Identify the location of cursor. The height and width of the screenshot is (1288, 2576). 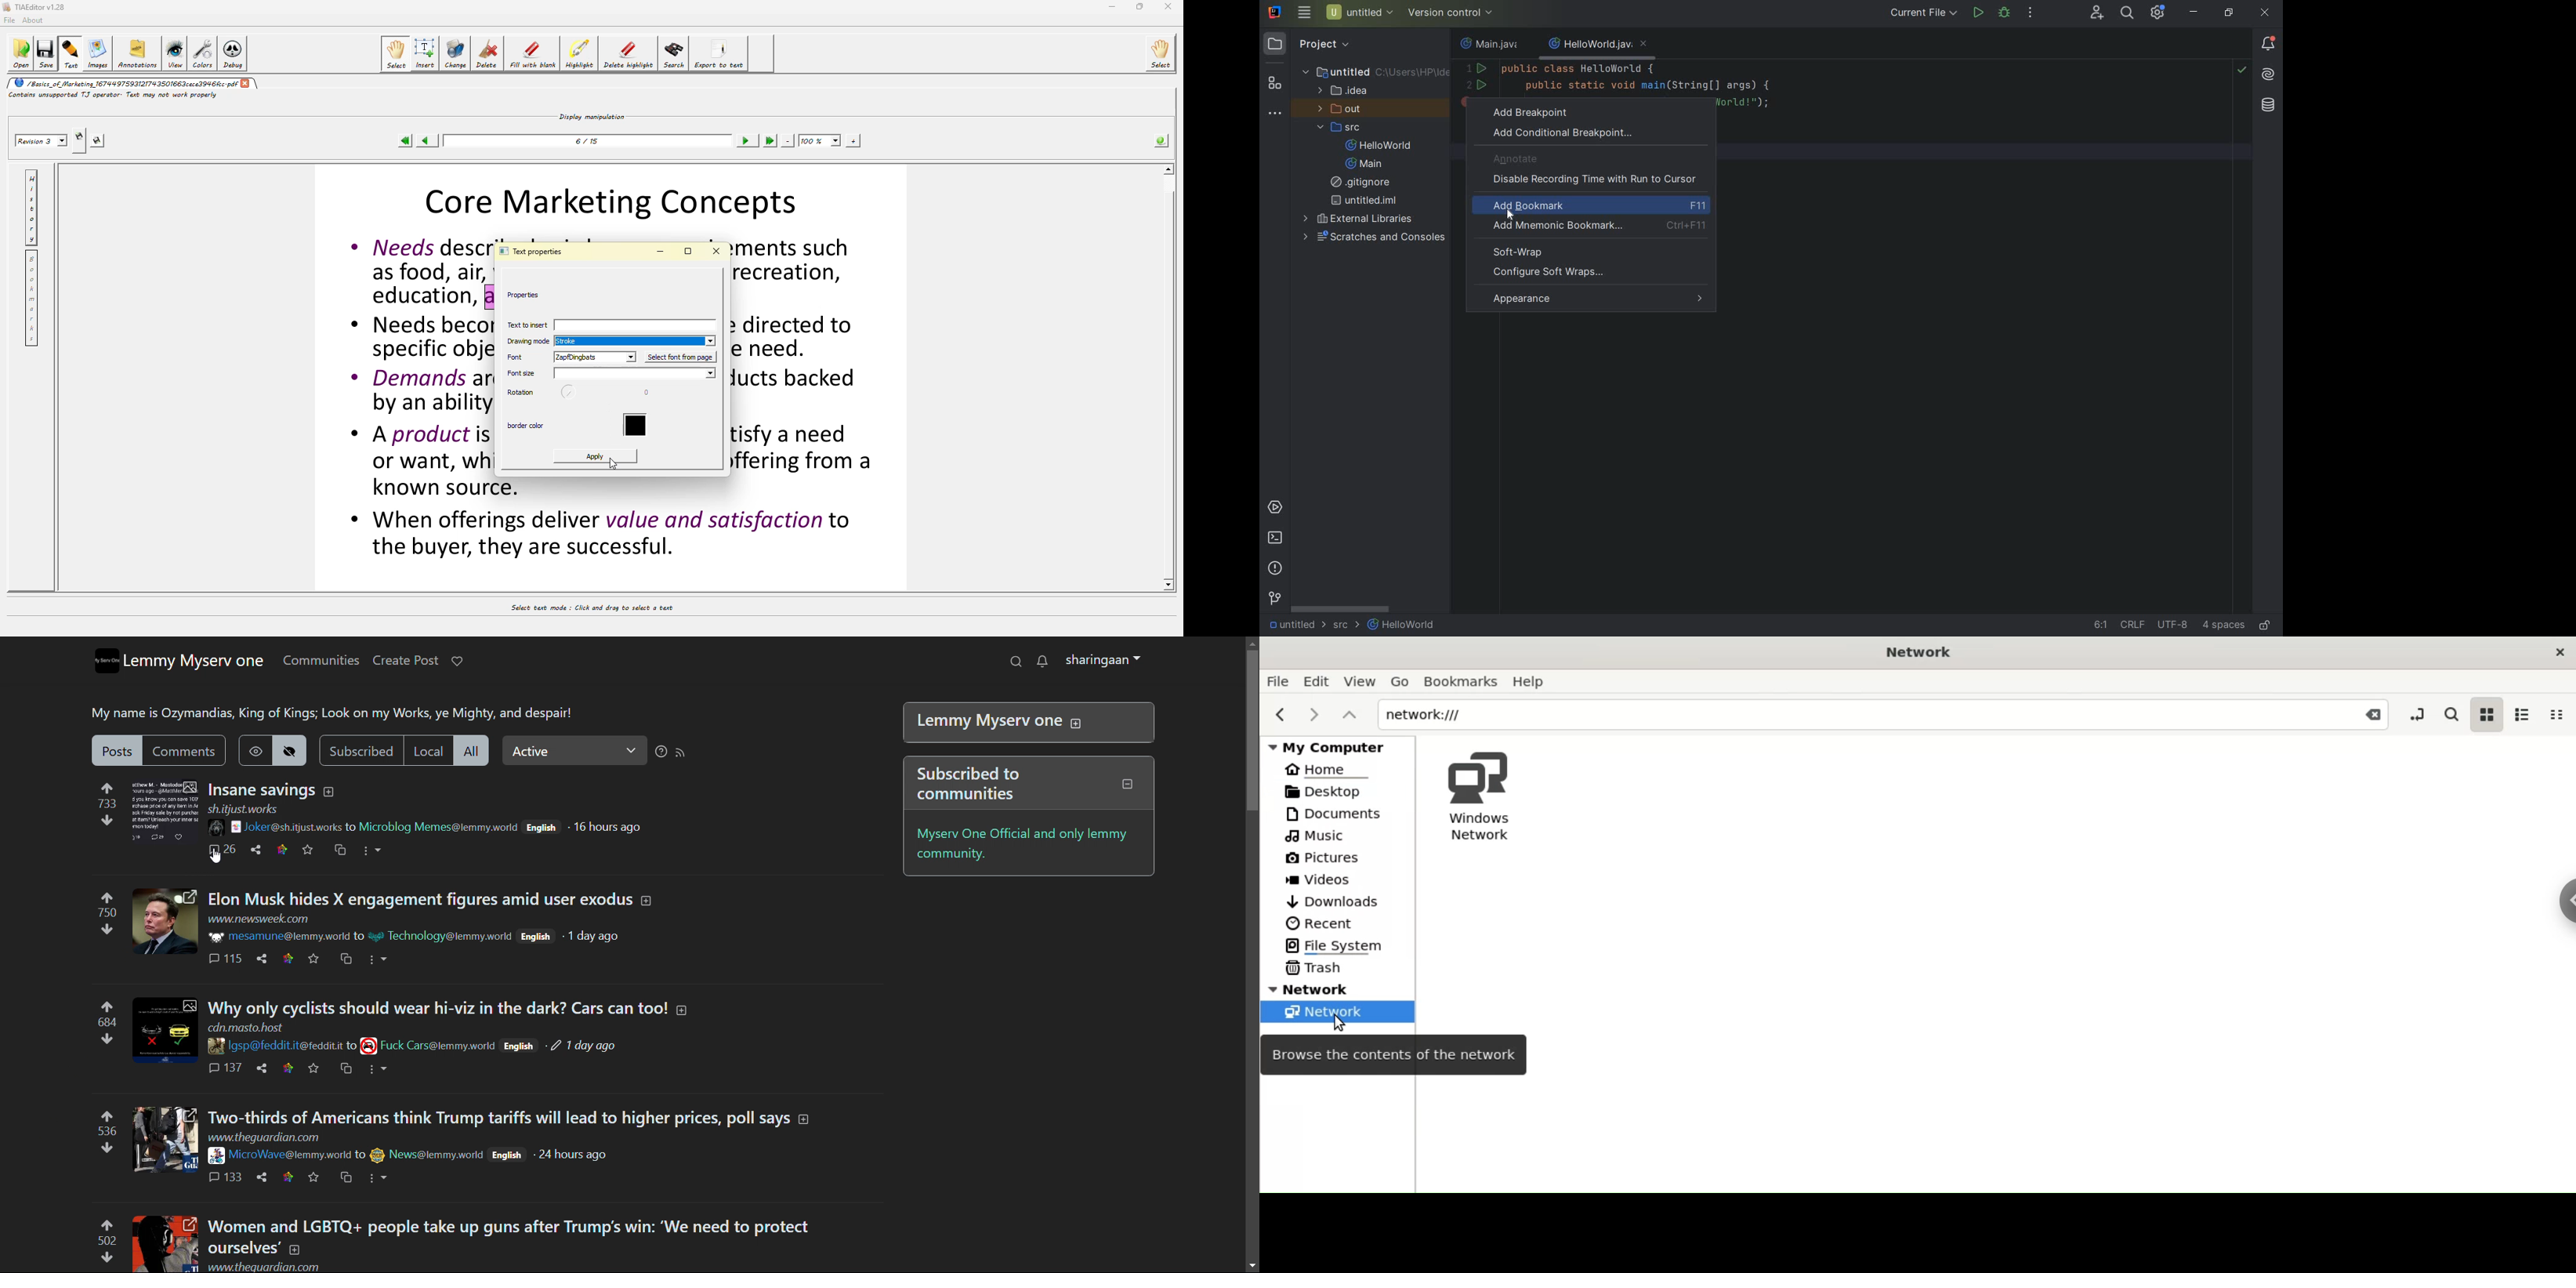
(216, 856).